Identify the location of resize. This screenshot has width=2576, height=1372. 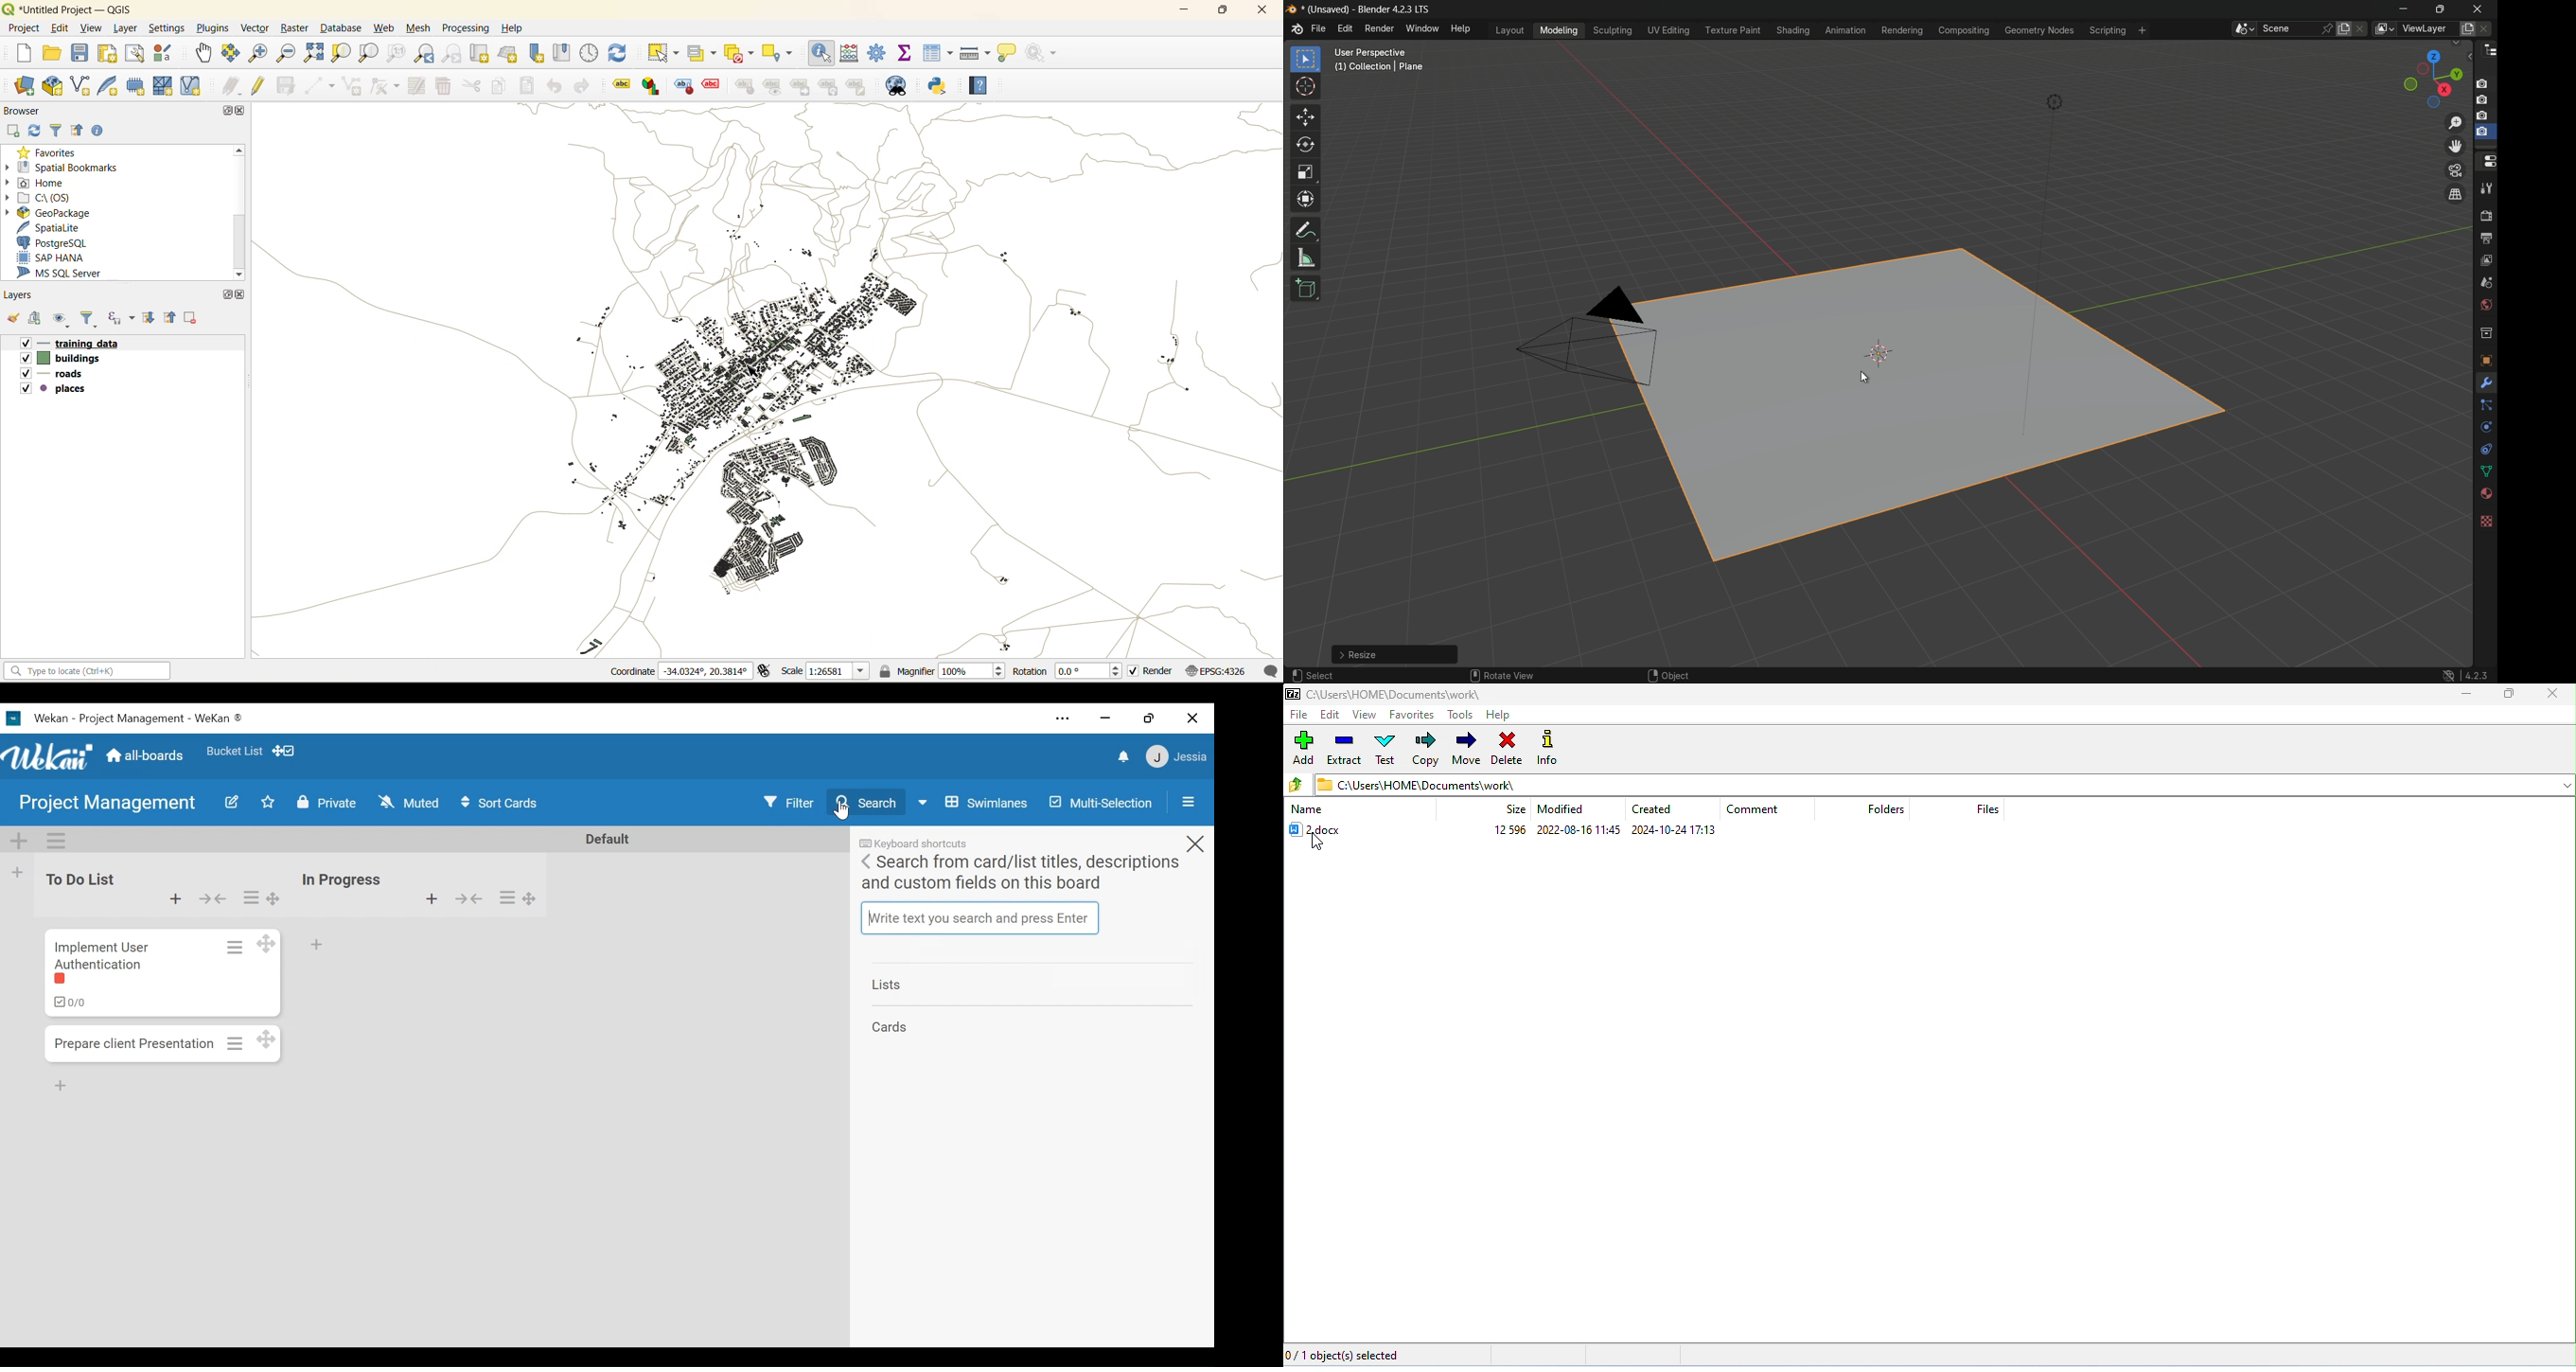
(1395, 655).